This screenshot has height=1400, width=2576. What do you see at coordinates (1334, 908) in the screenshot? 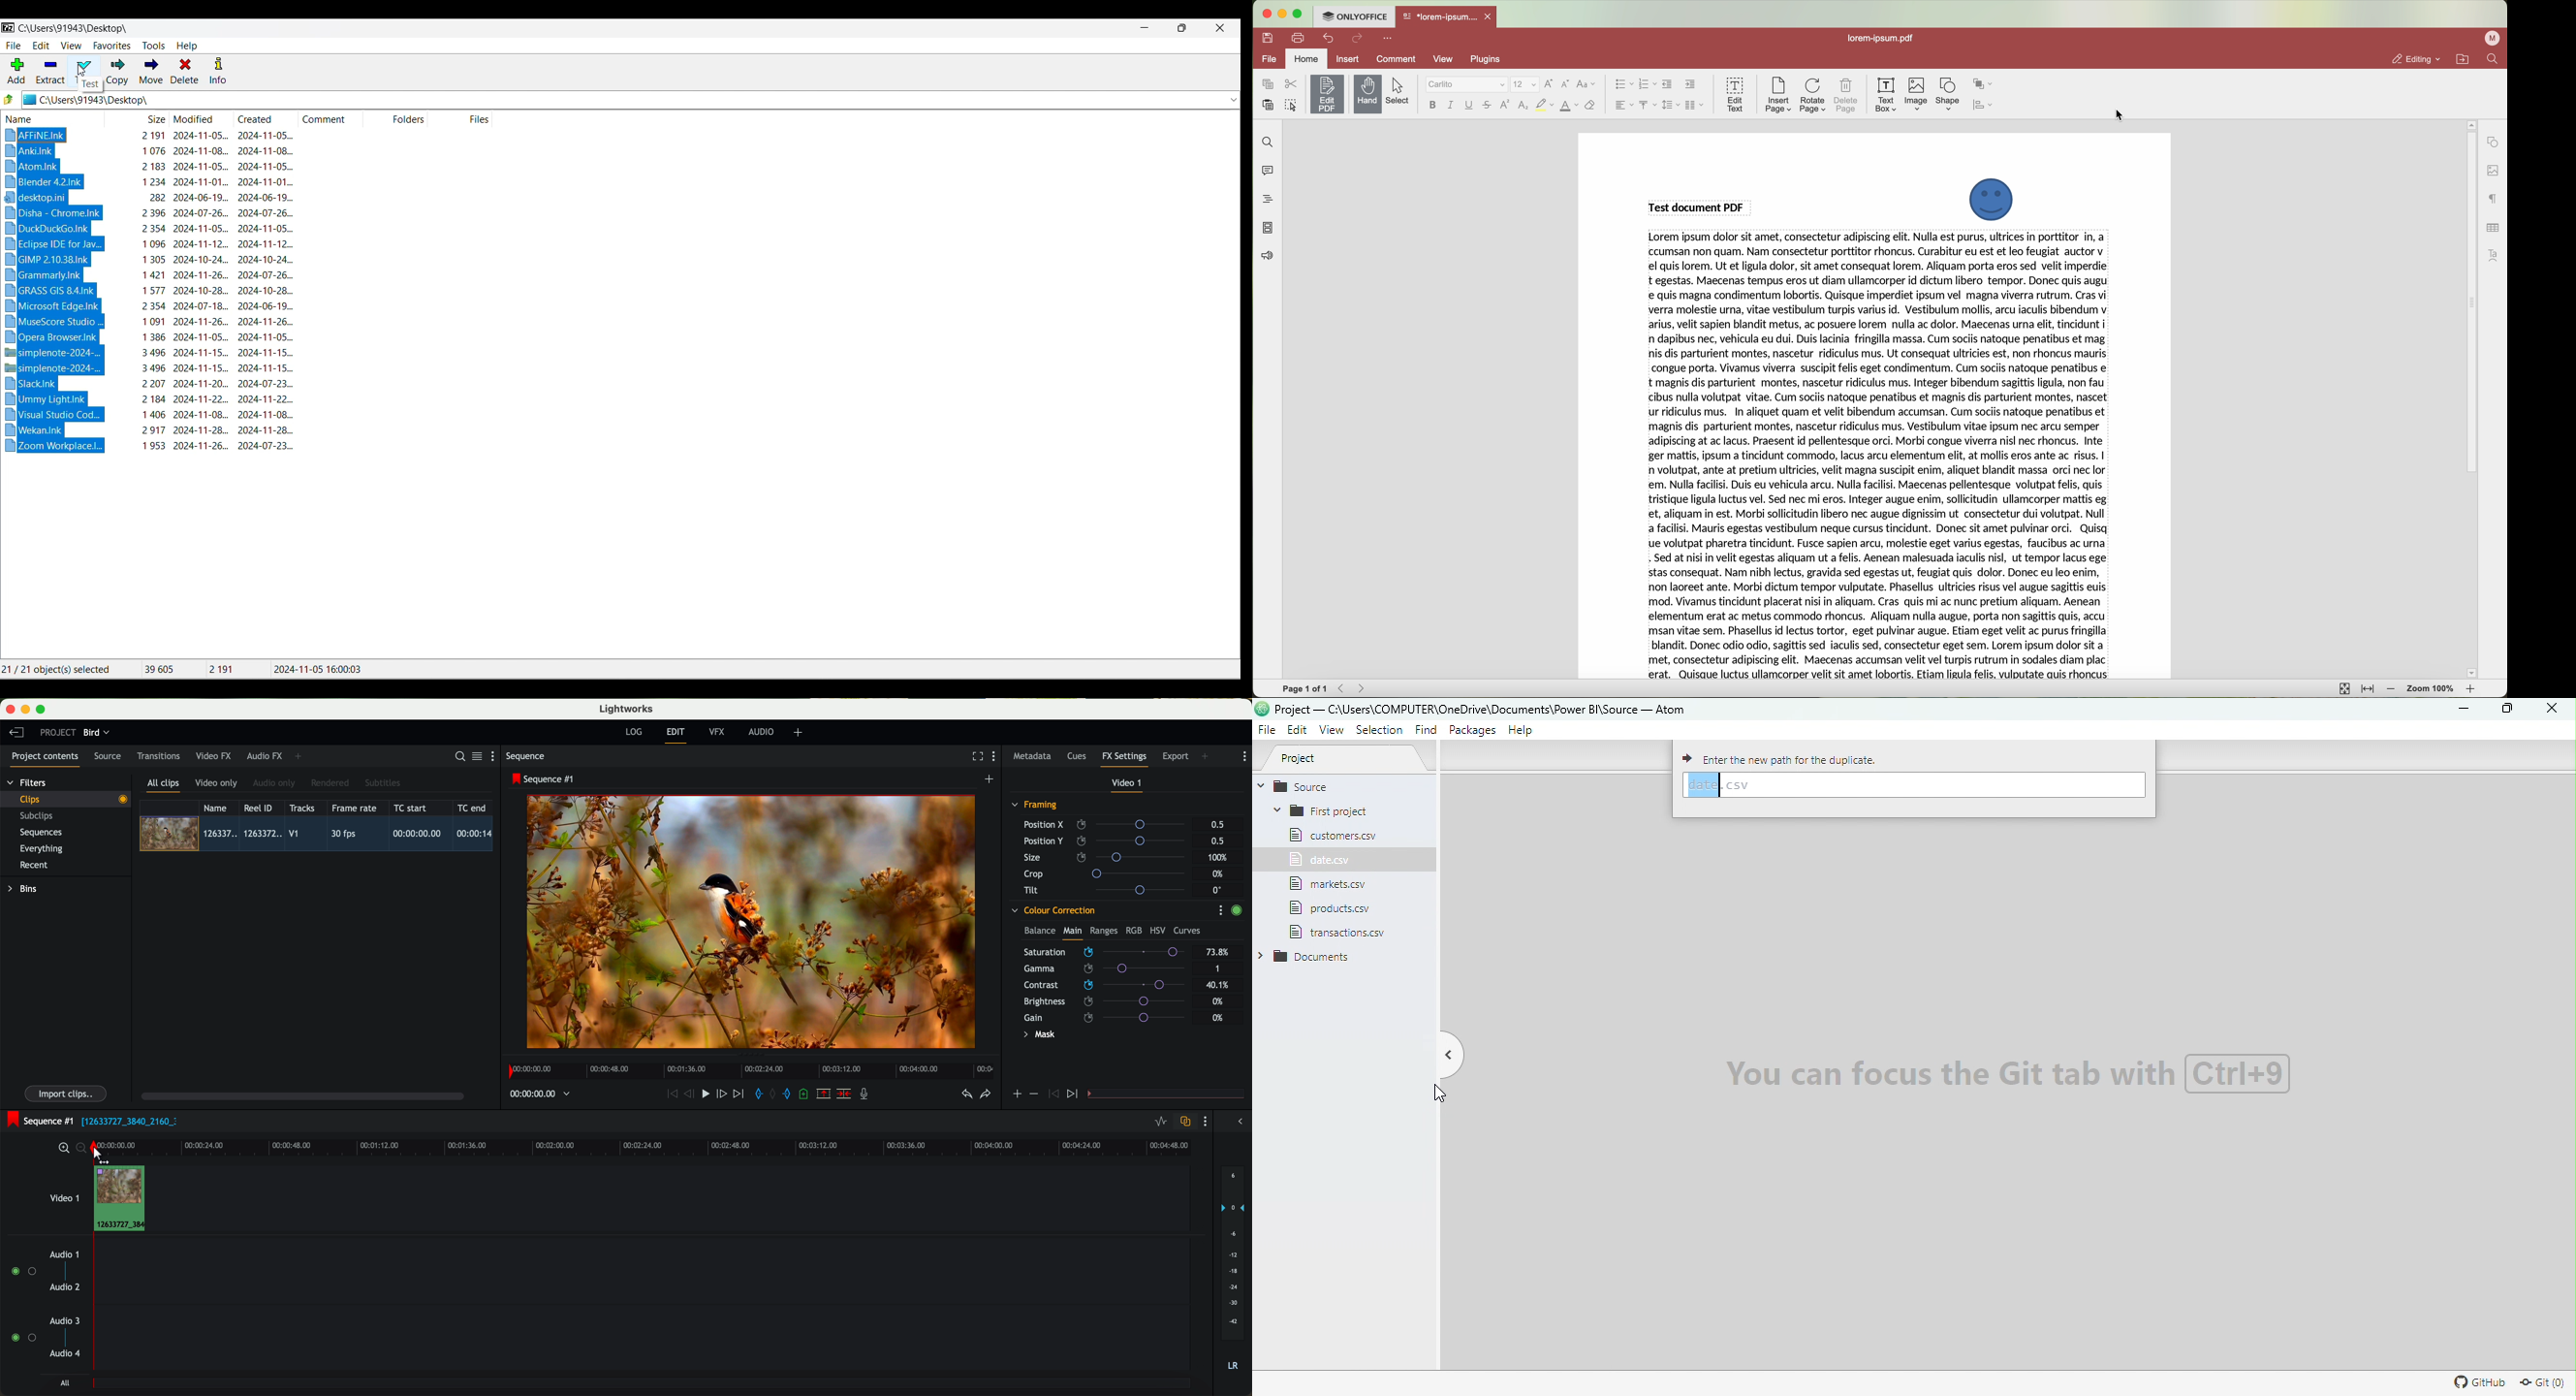
I see `File` at bounding box center [1334, 908].